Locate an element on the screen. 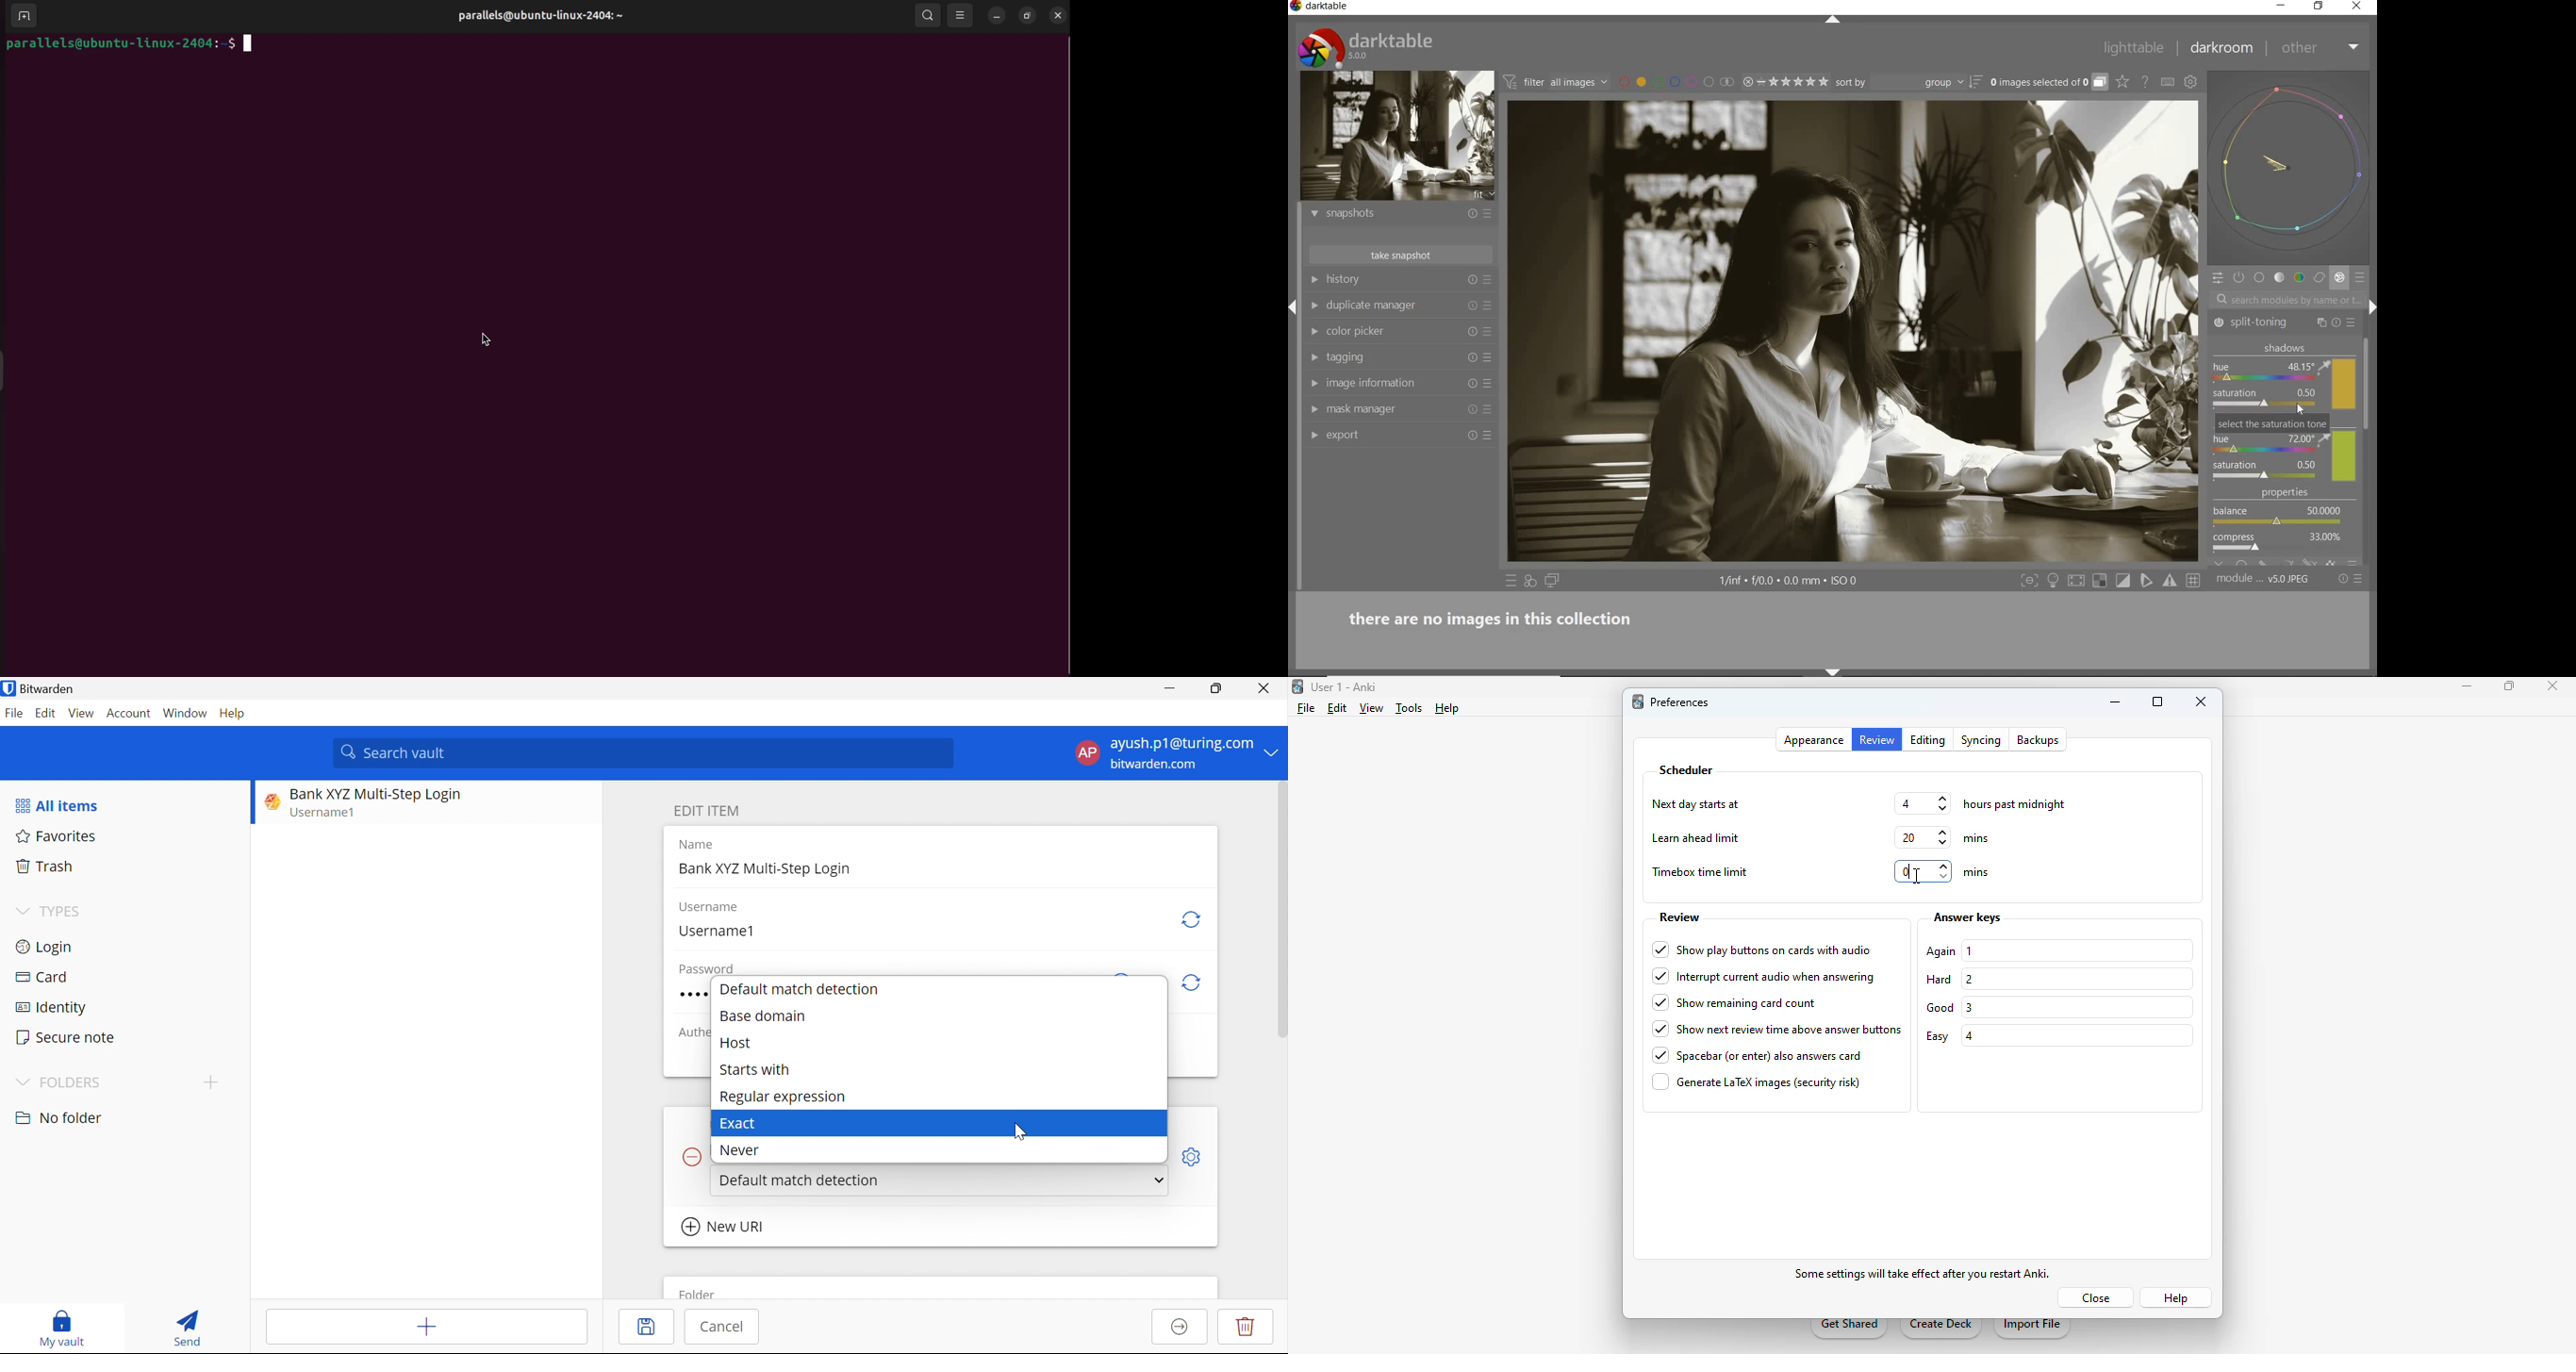 This screenshot has height=1372, width=2576. import file is located at coordinates (2031, 1329).